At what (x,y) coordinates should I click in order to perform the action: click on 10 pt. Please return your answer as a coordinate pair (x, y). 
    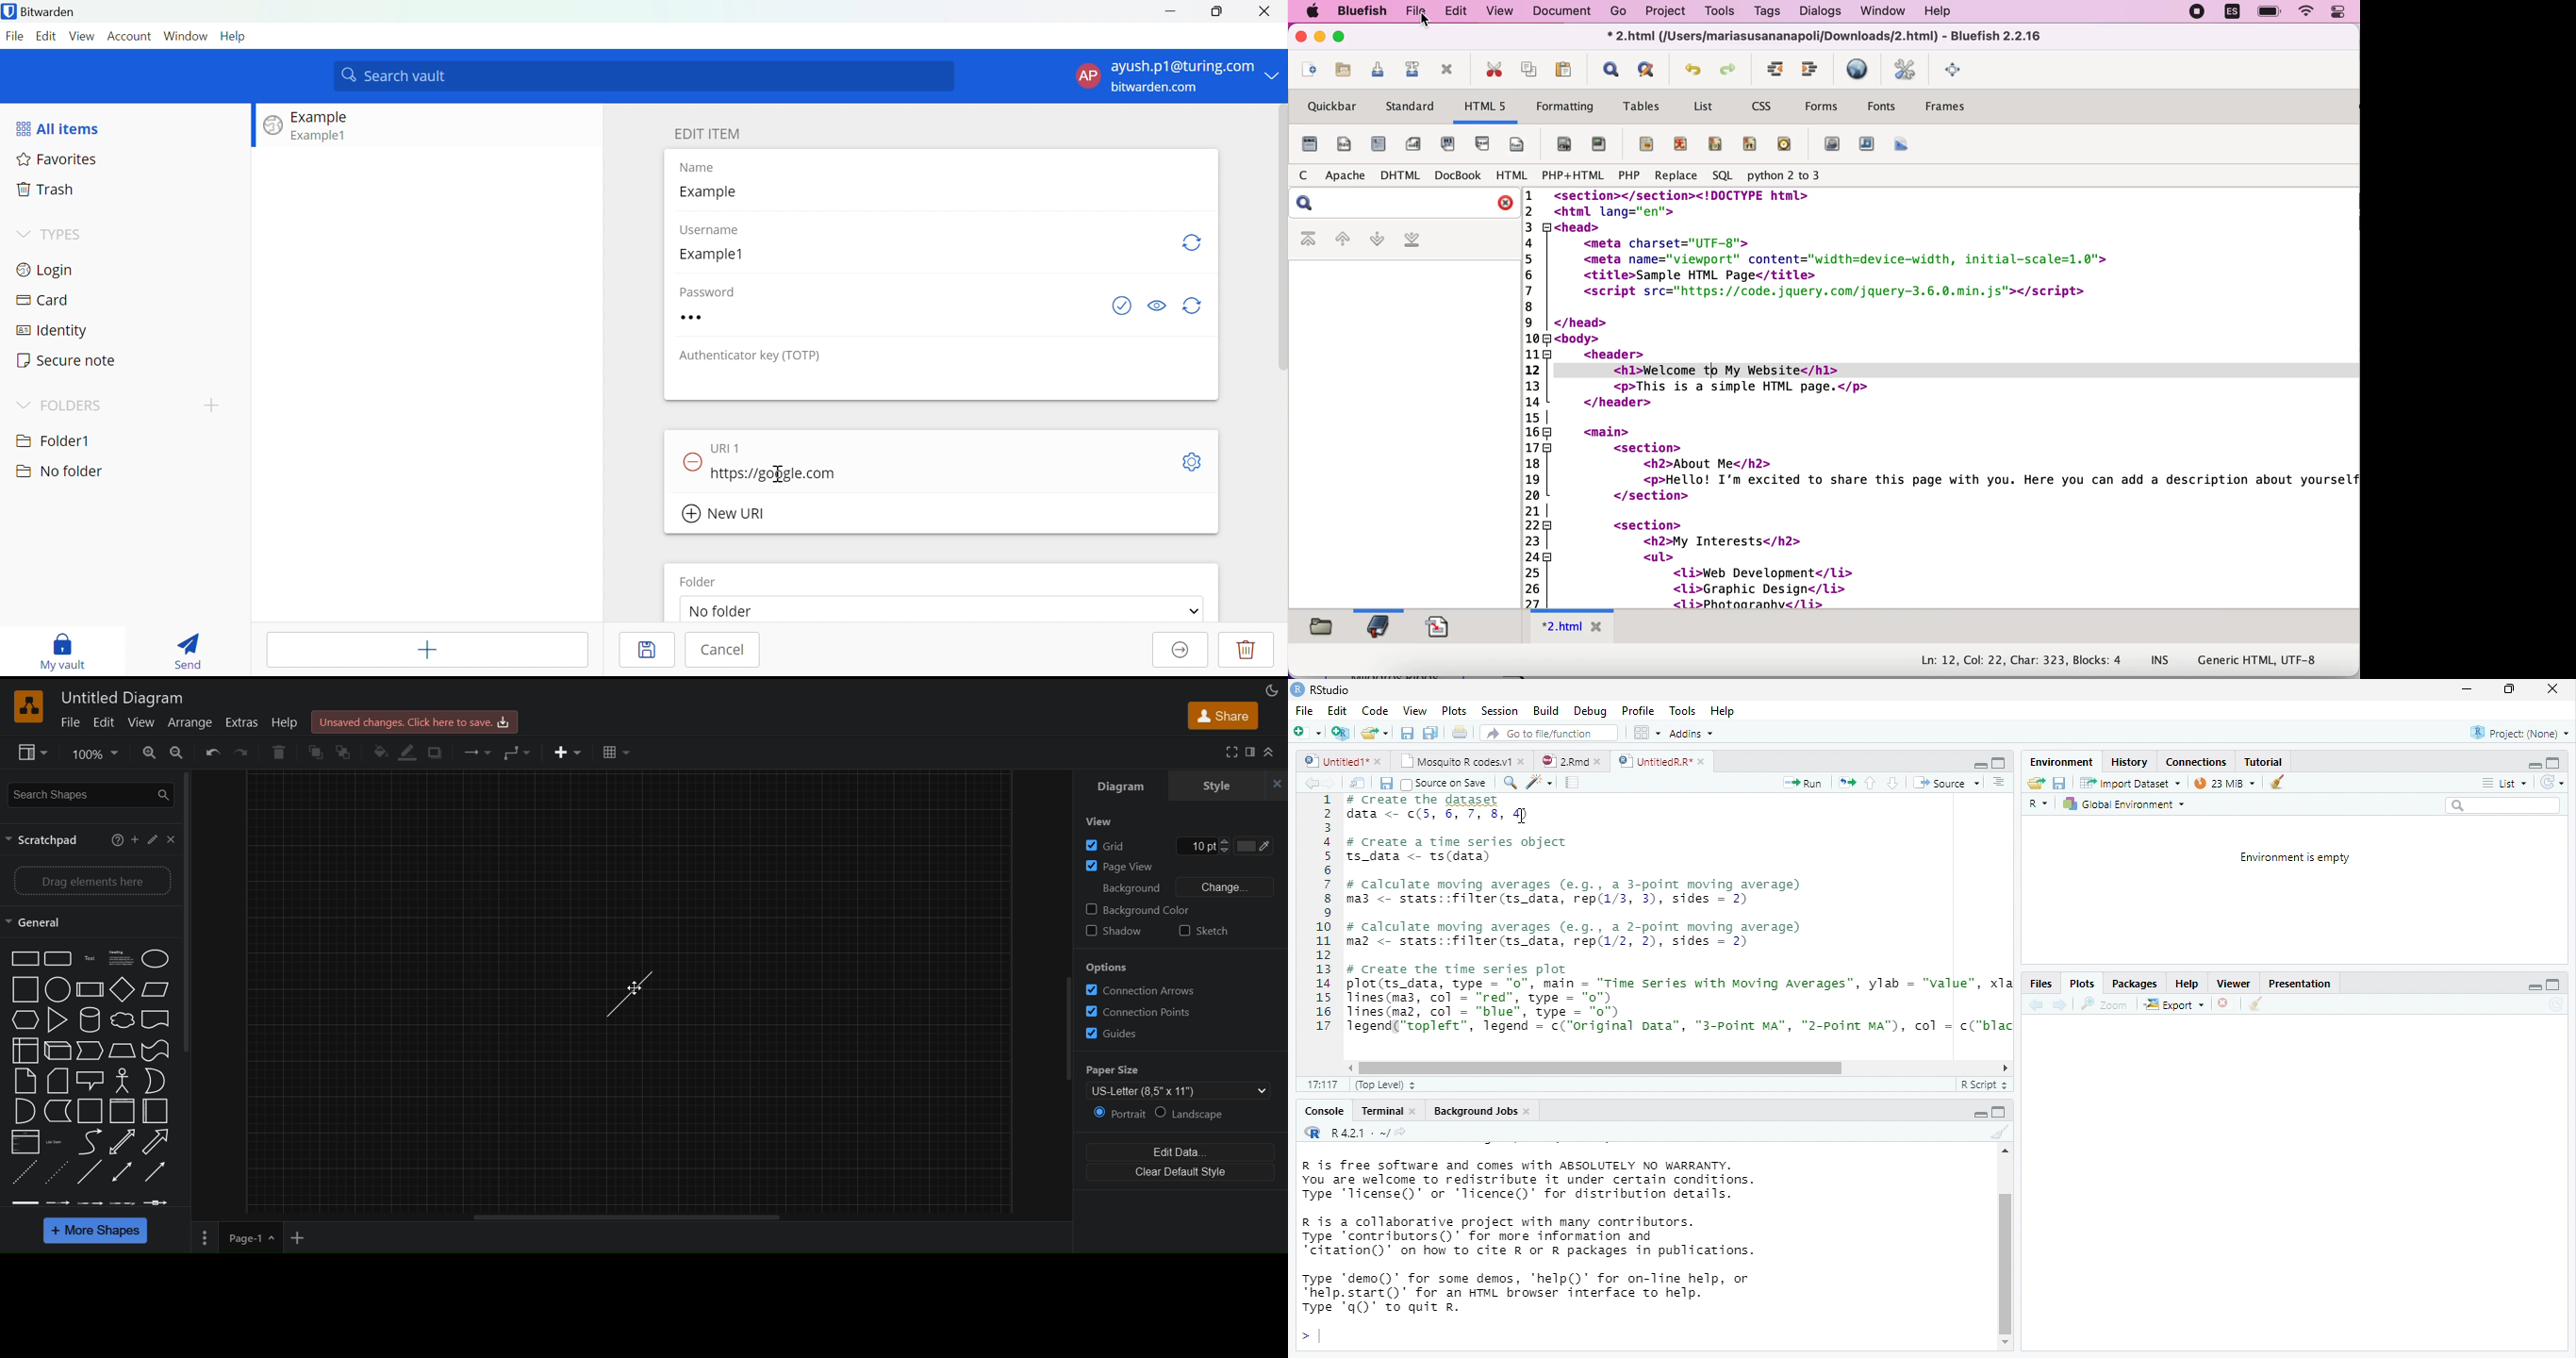
    Looking at the image, I should click on (1203, 846).